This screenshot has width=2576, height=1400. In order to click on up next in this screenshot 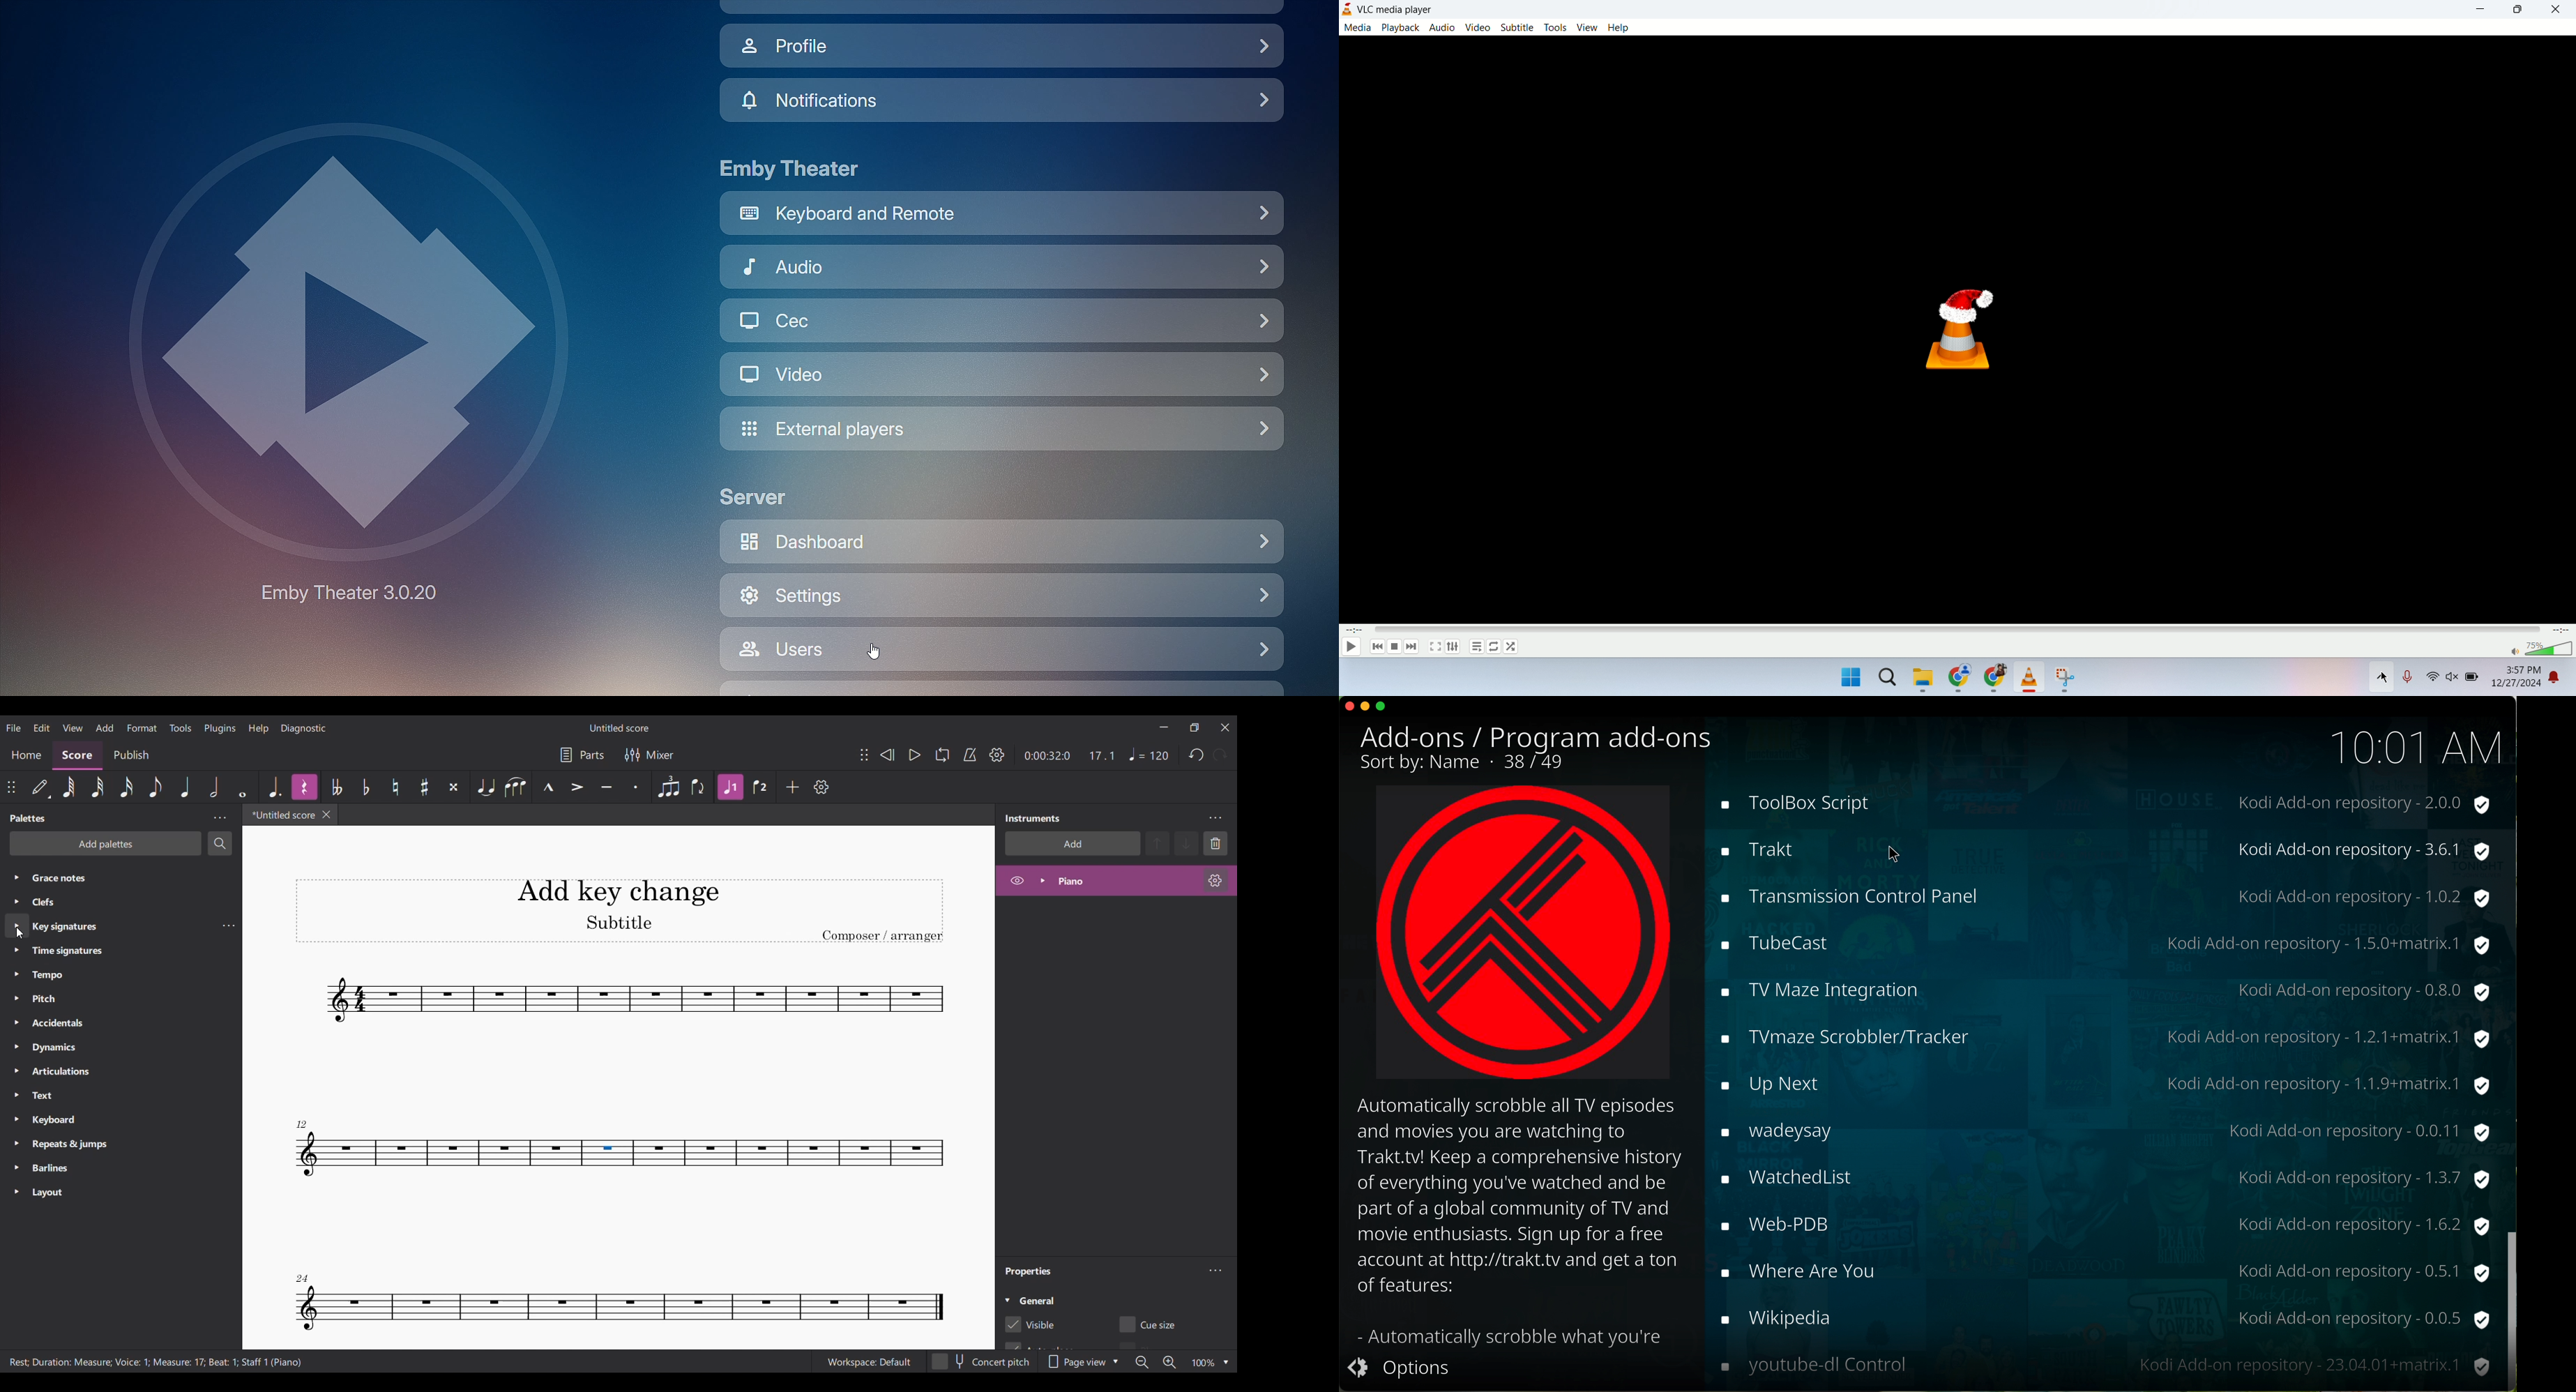, I will do `click(2104, 1082)`.